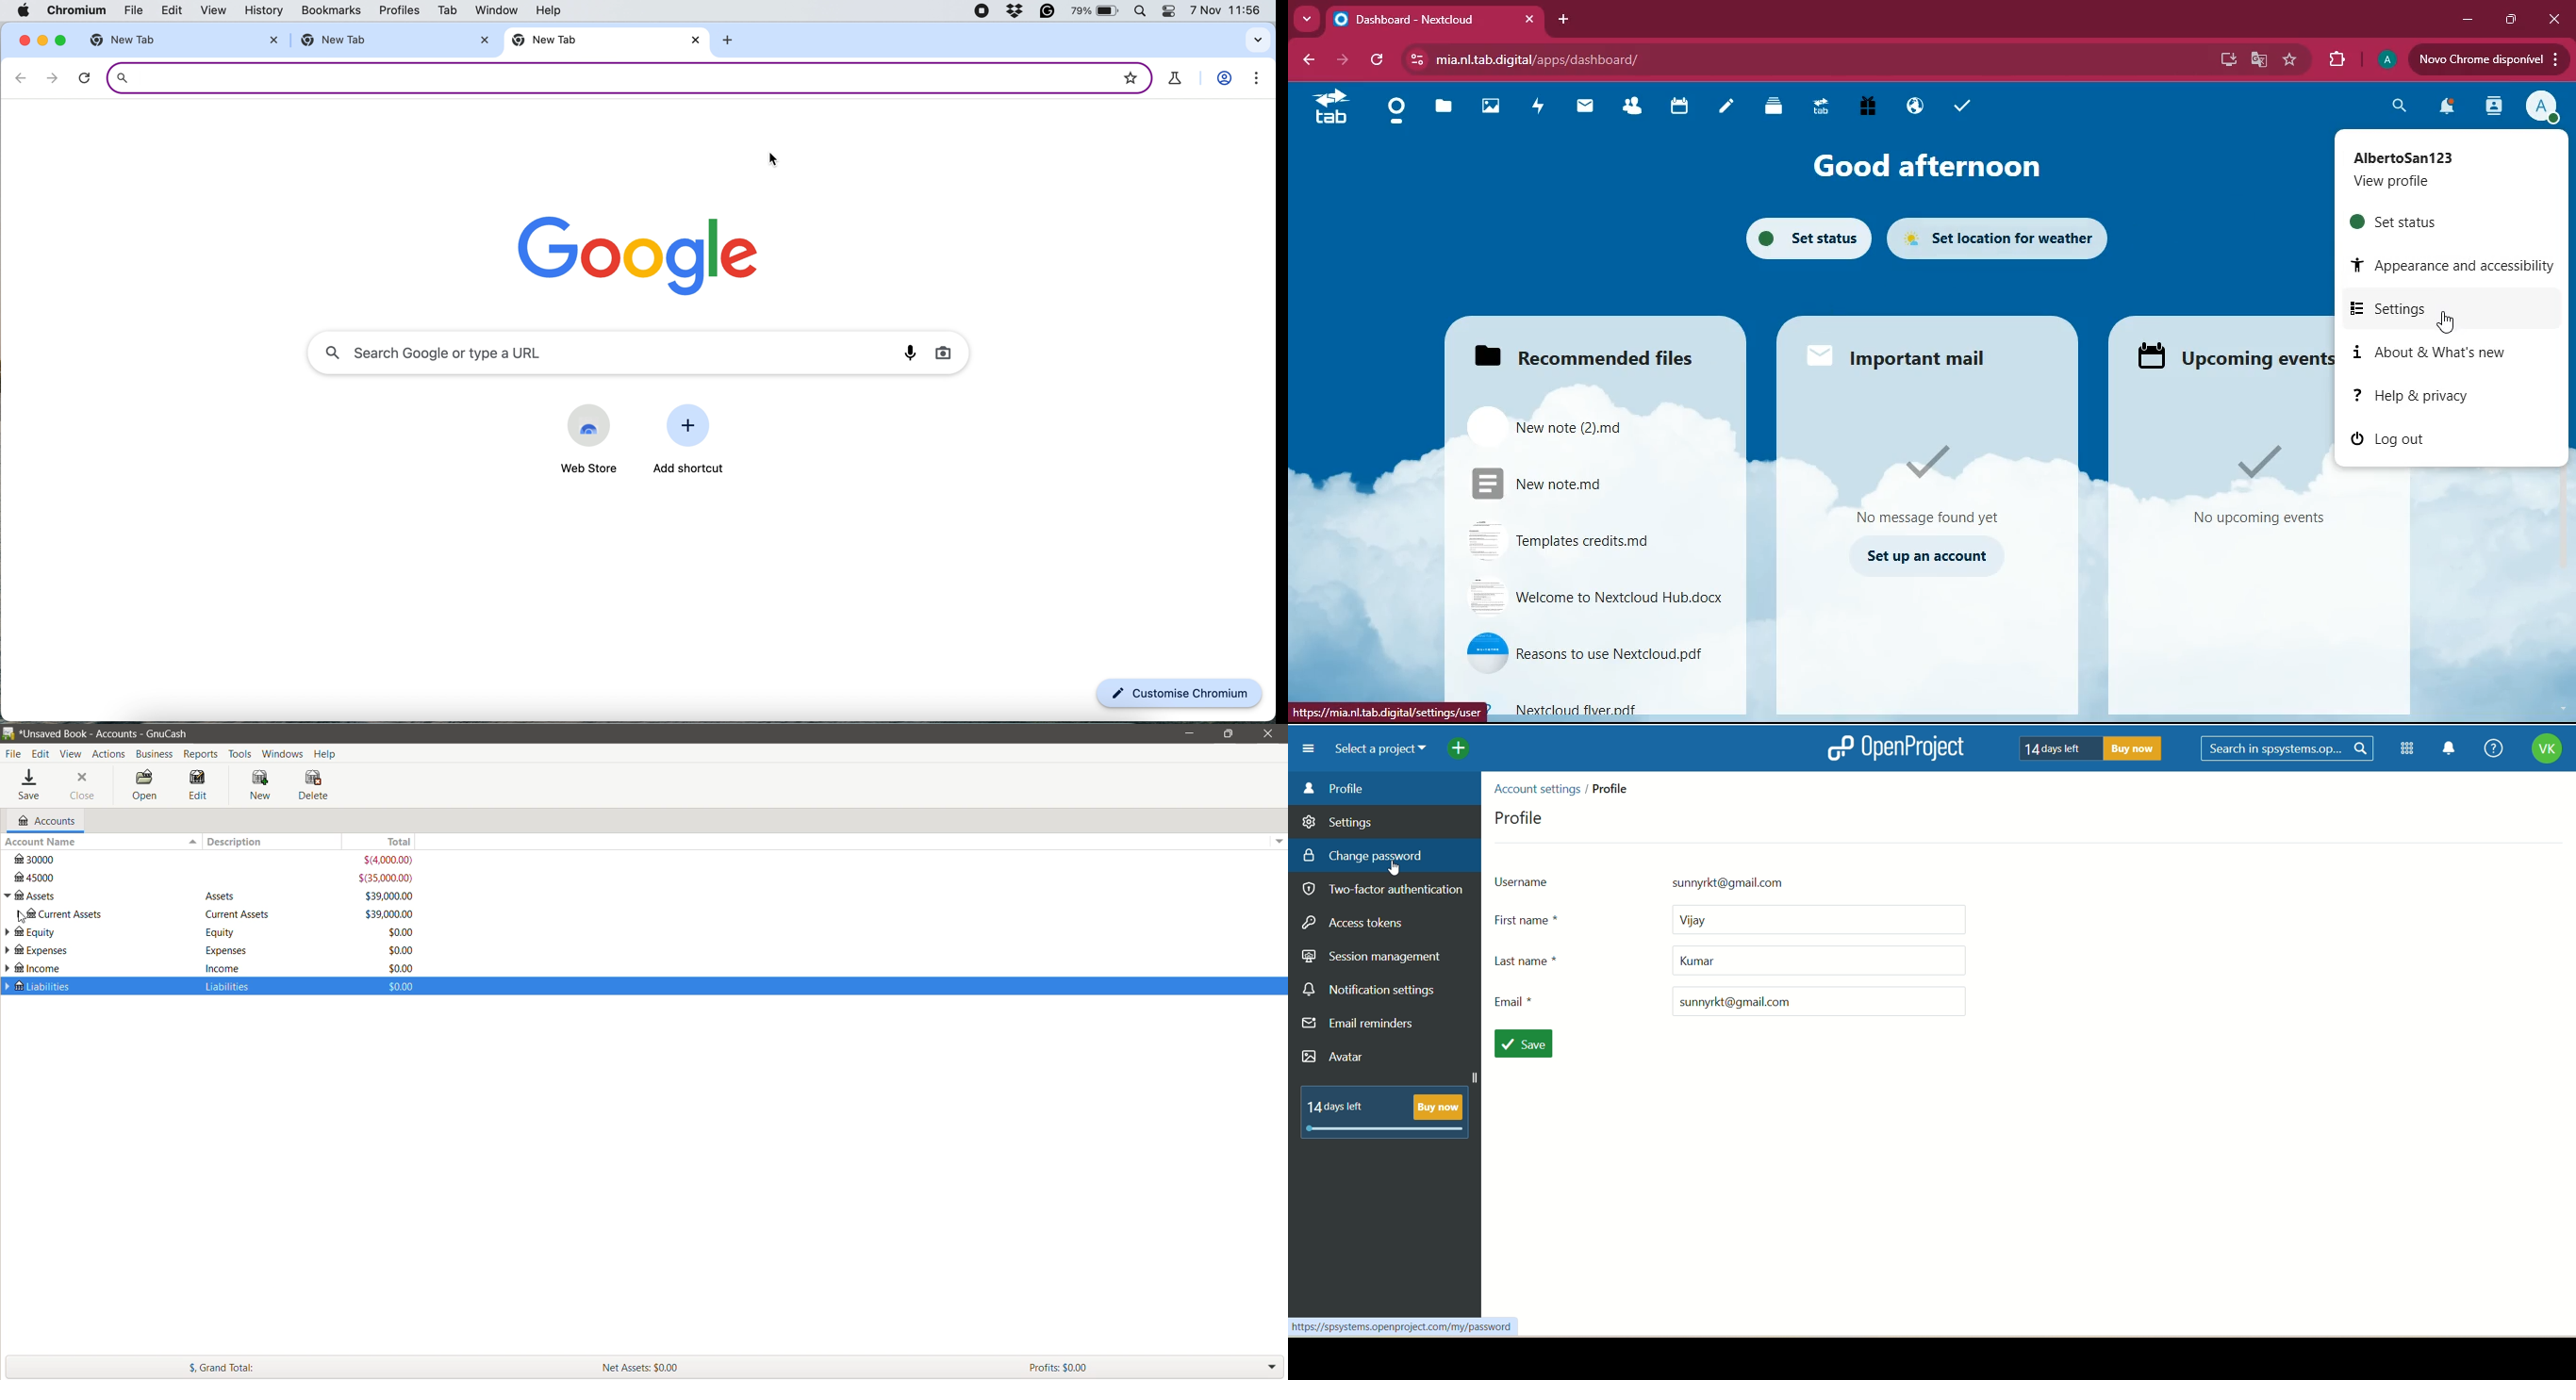  Describe the element at coordinates (1391, 710) in the screenshot. I see `url` at that location.